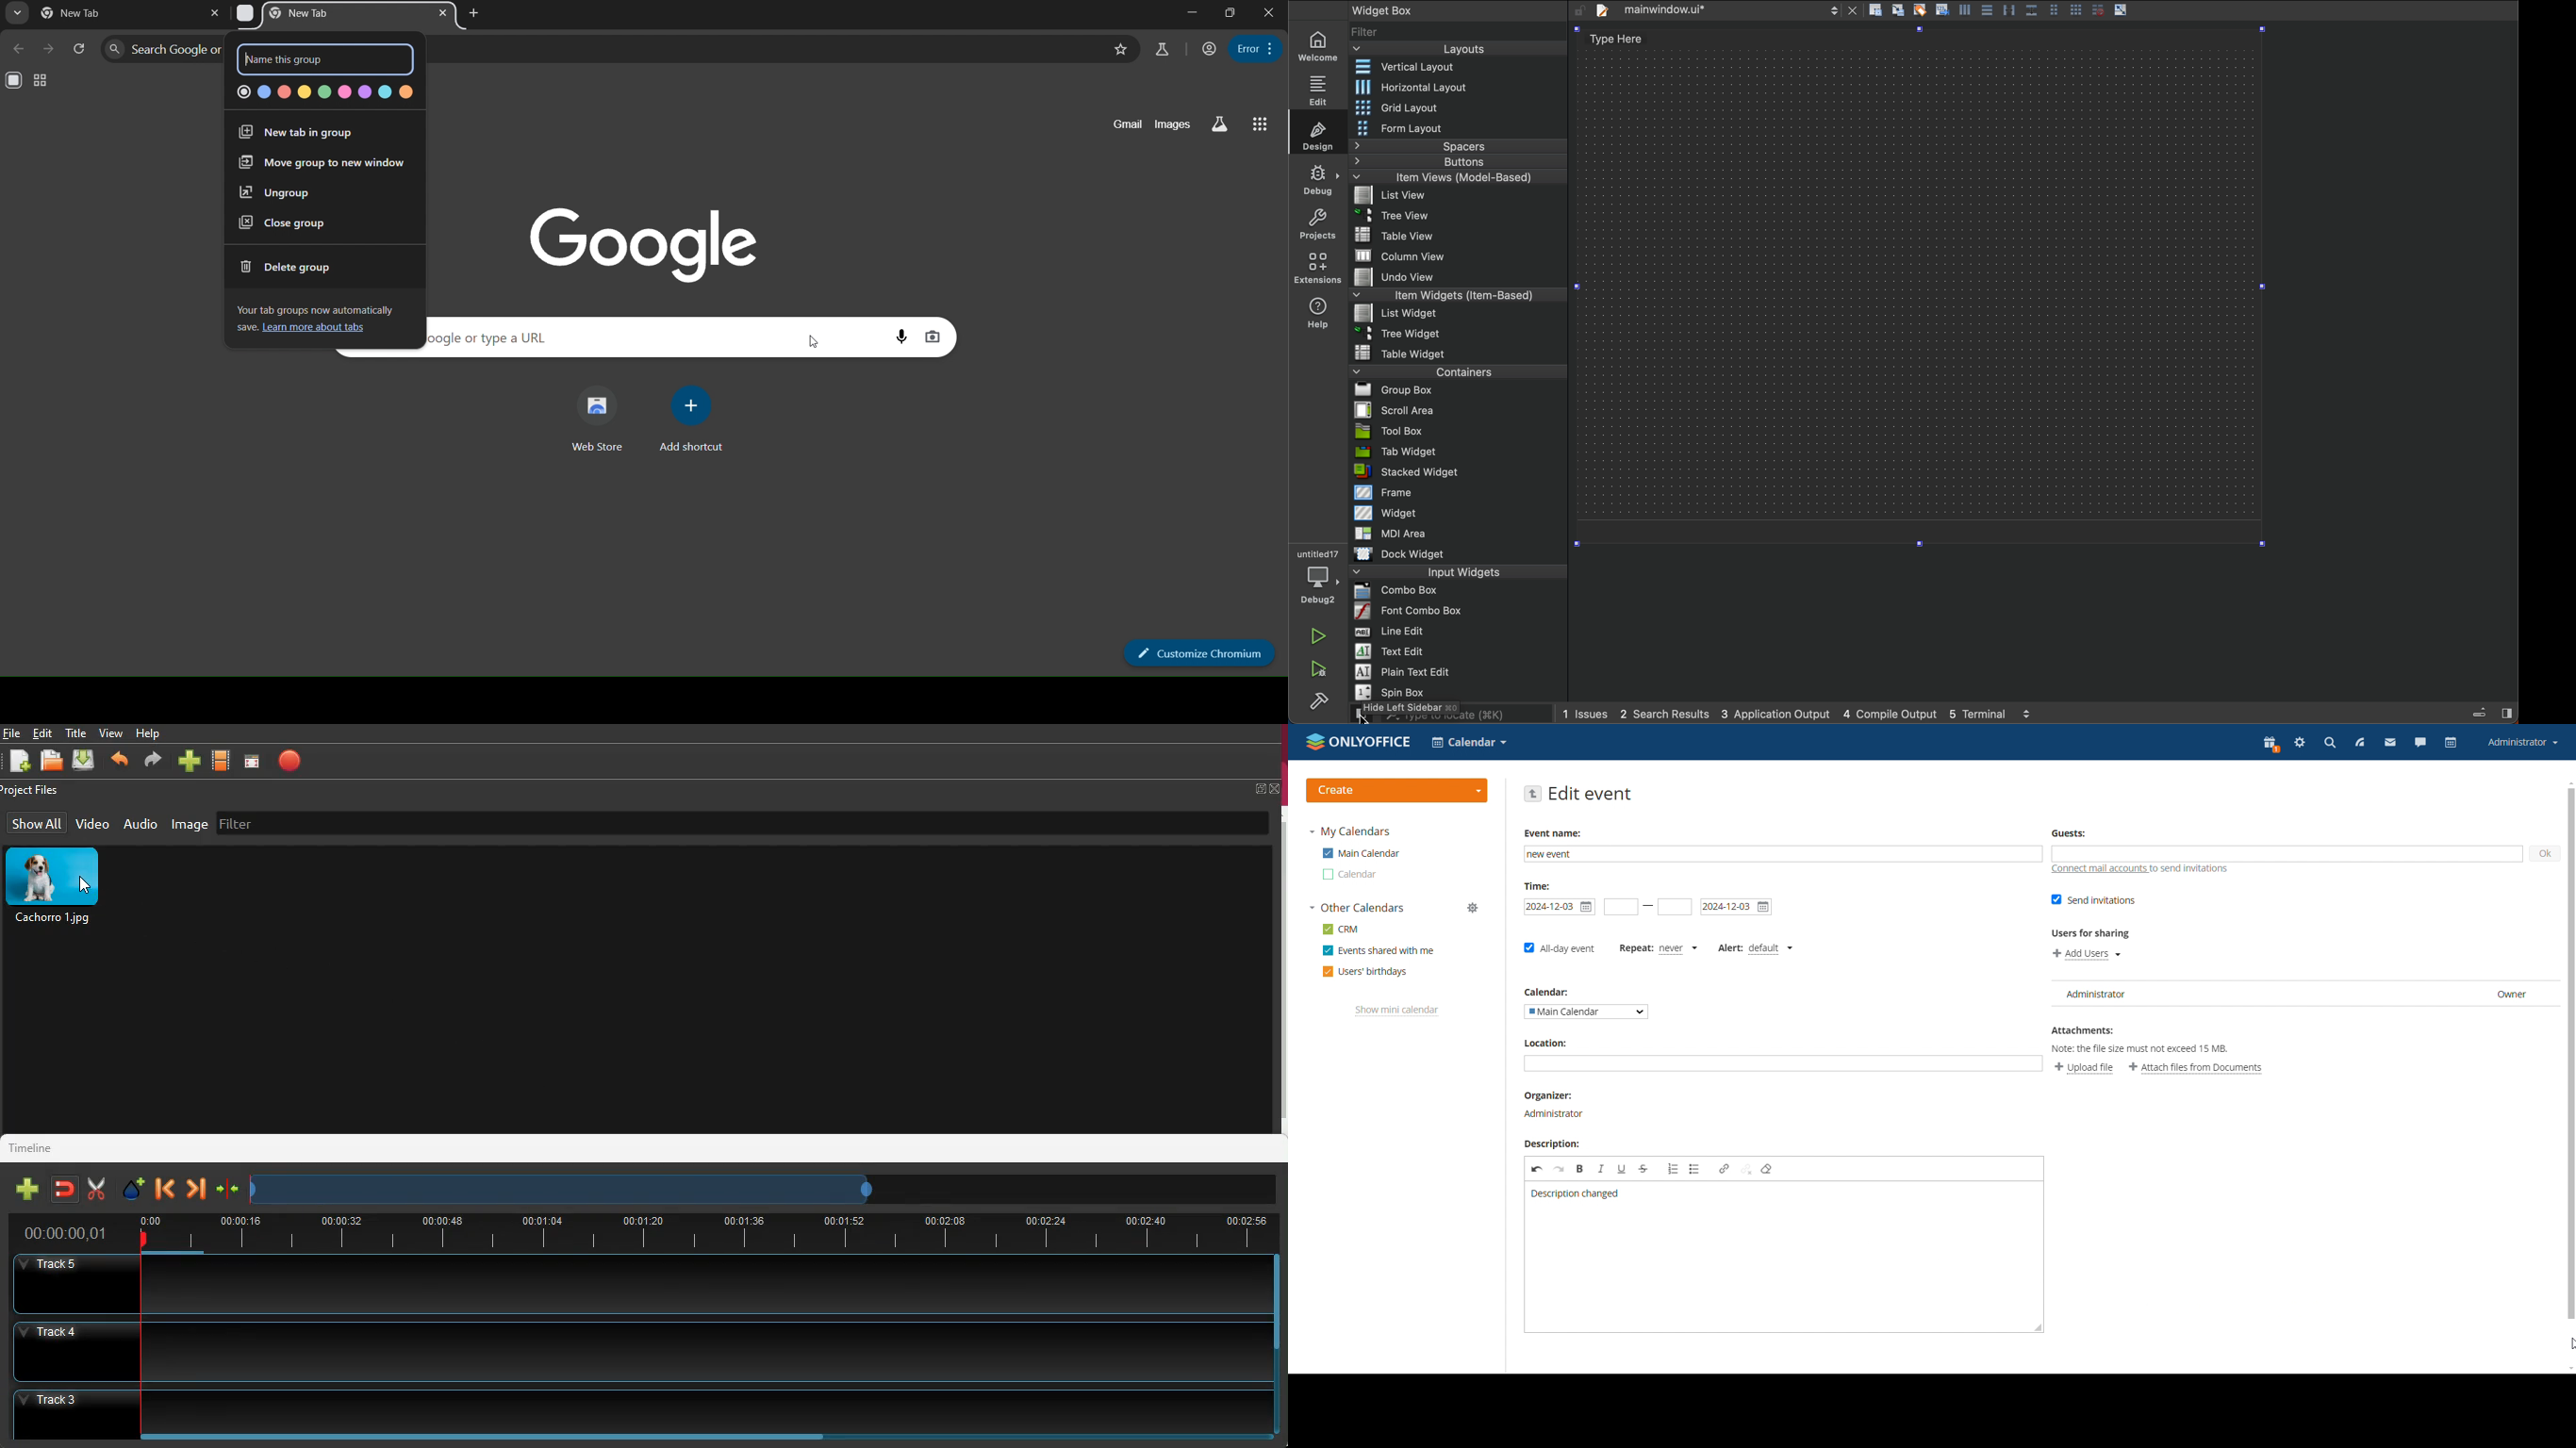 This screenshot has height=1456, width=2576. Describe the element at coordinates (1399, 129) in the screenshot. I see `Form Layout` at that location.